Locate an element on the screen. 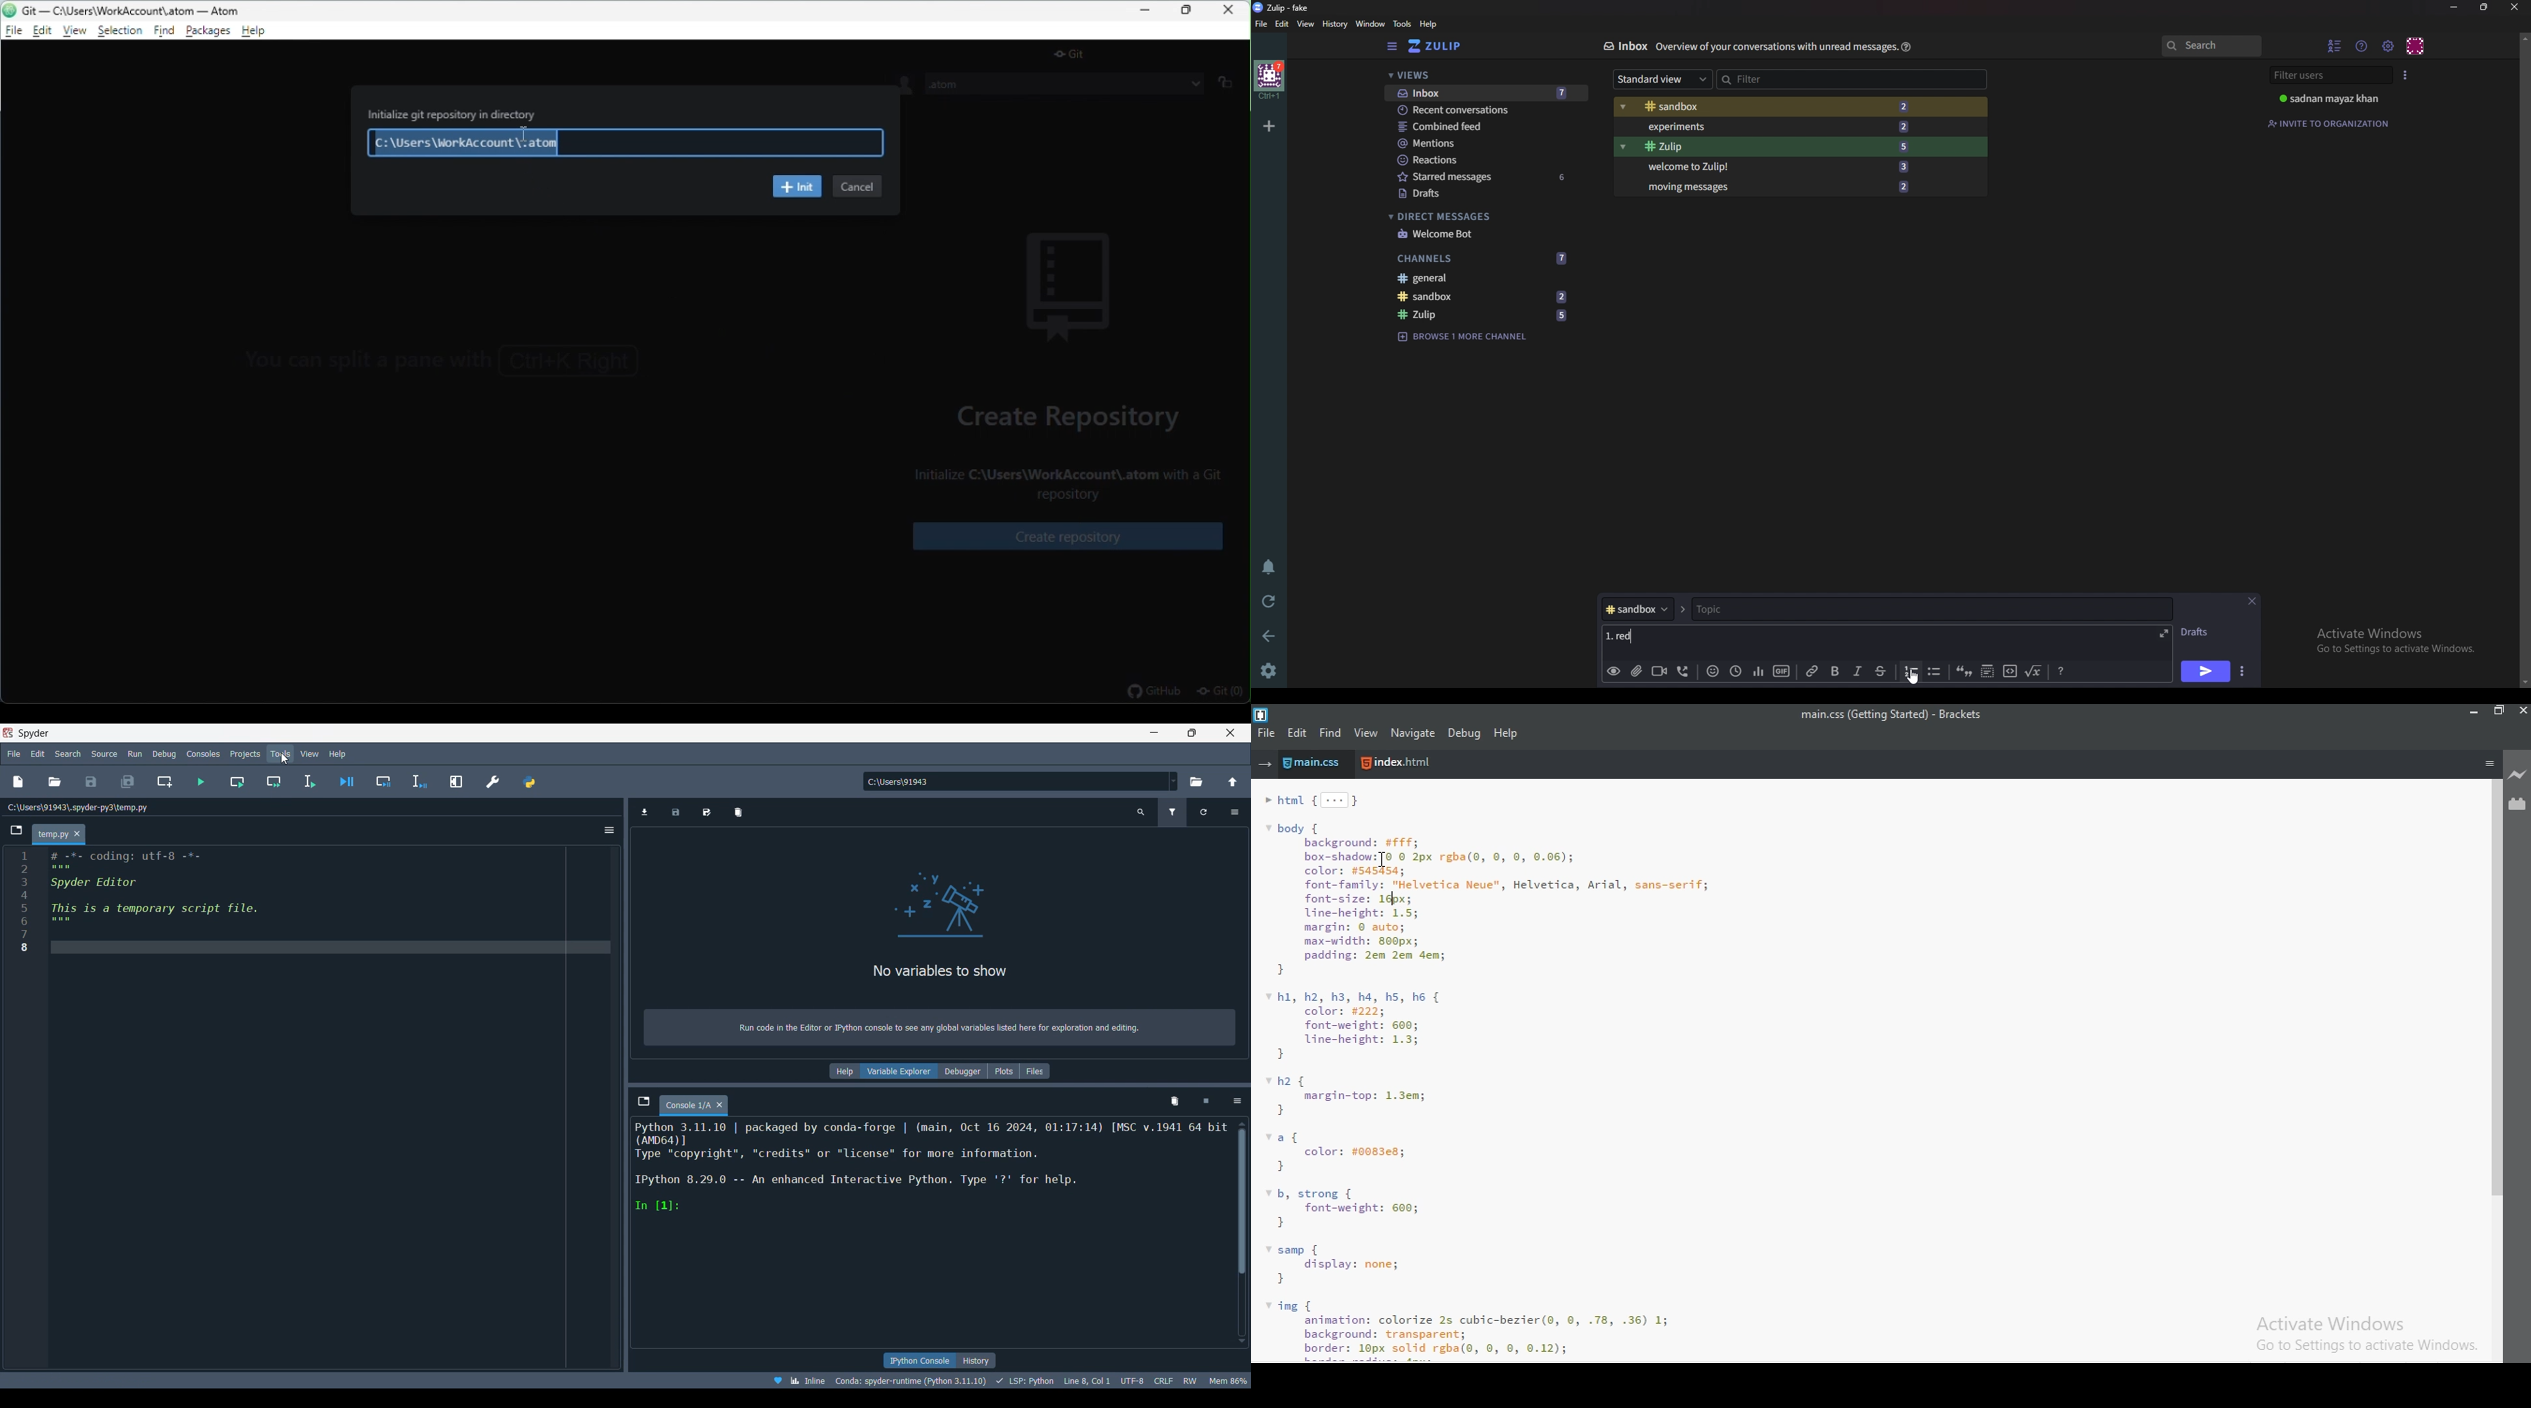  Bullet list is located at coordinates (1934, 672).